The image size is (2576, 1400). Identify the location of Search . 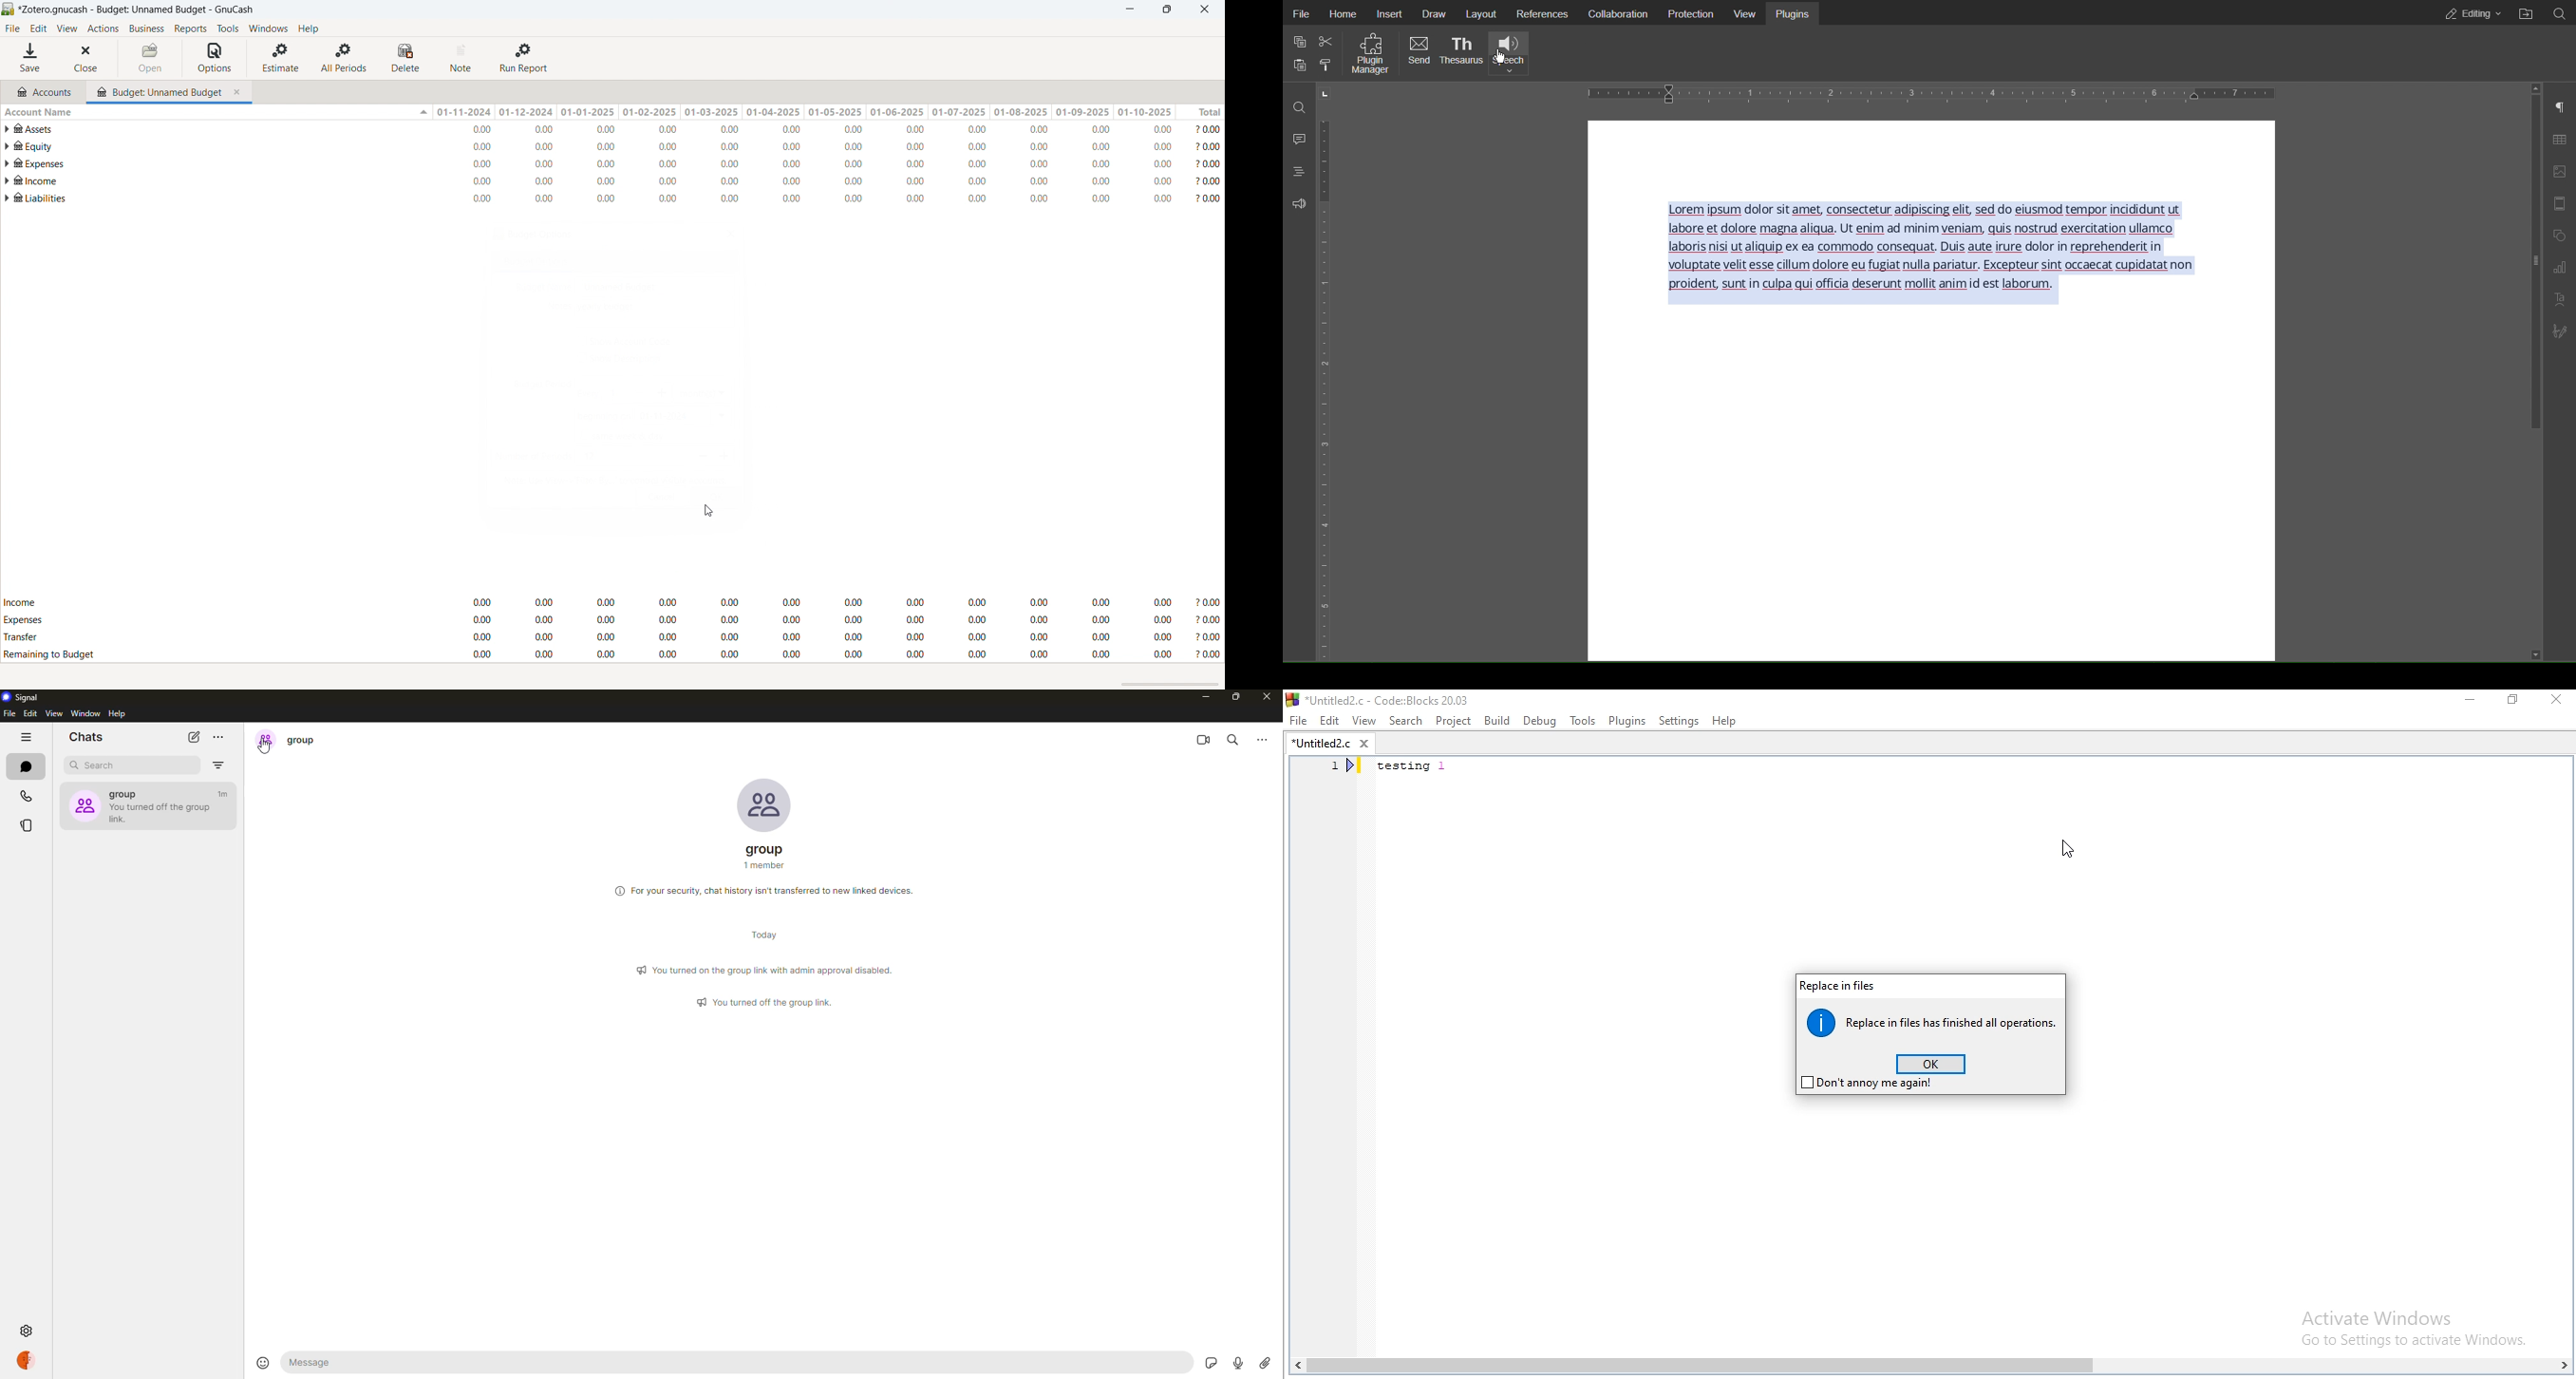
(1403, 720).